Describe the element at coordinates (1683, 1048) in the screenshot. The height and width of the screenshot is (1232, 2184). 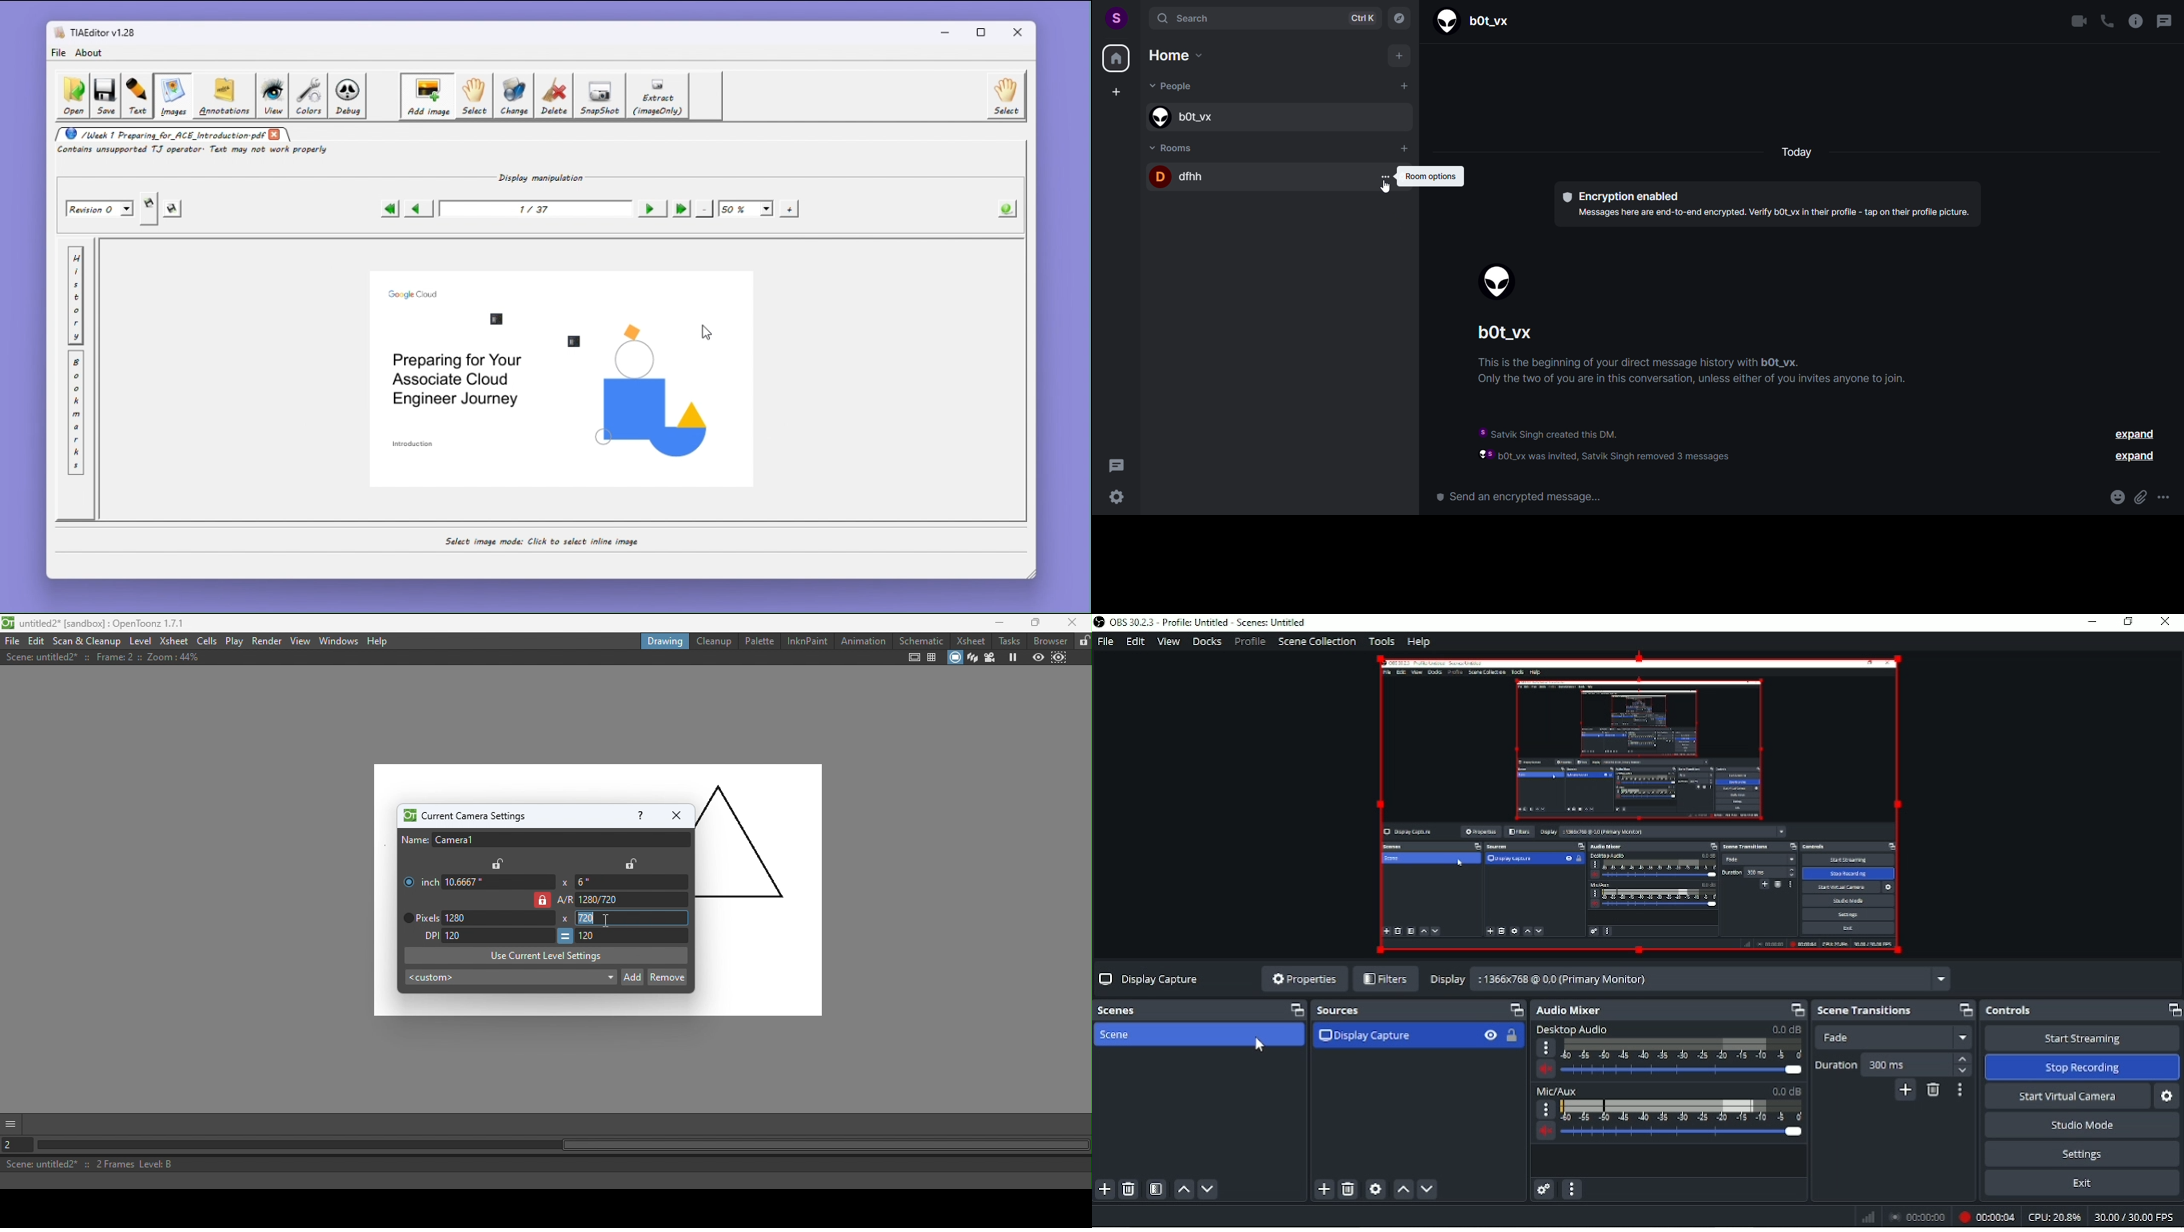
I see `Scale` at that location.